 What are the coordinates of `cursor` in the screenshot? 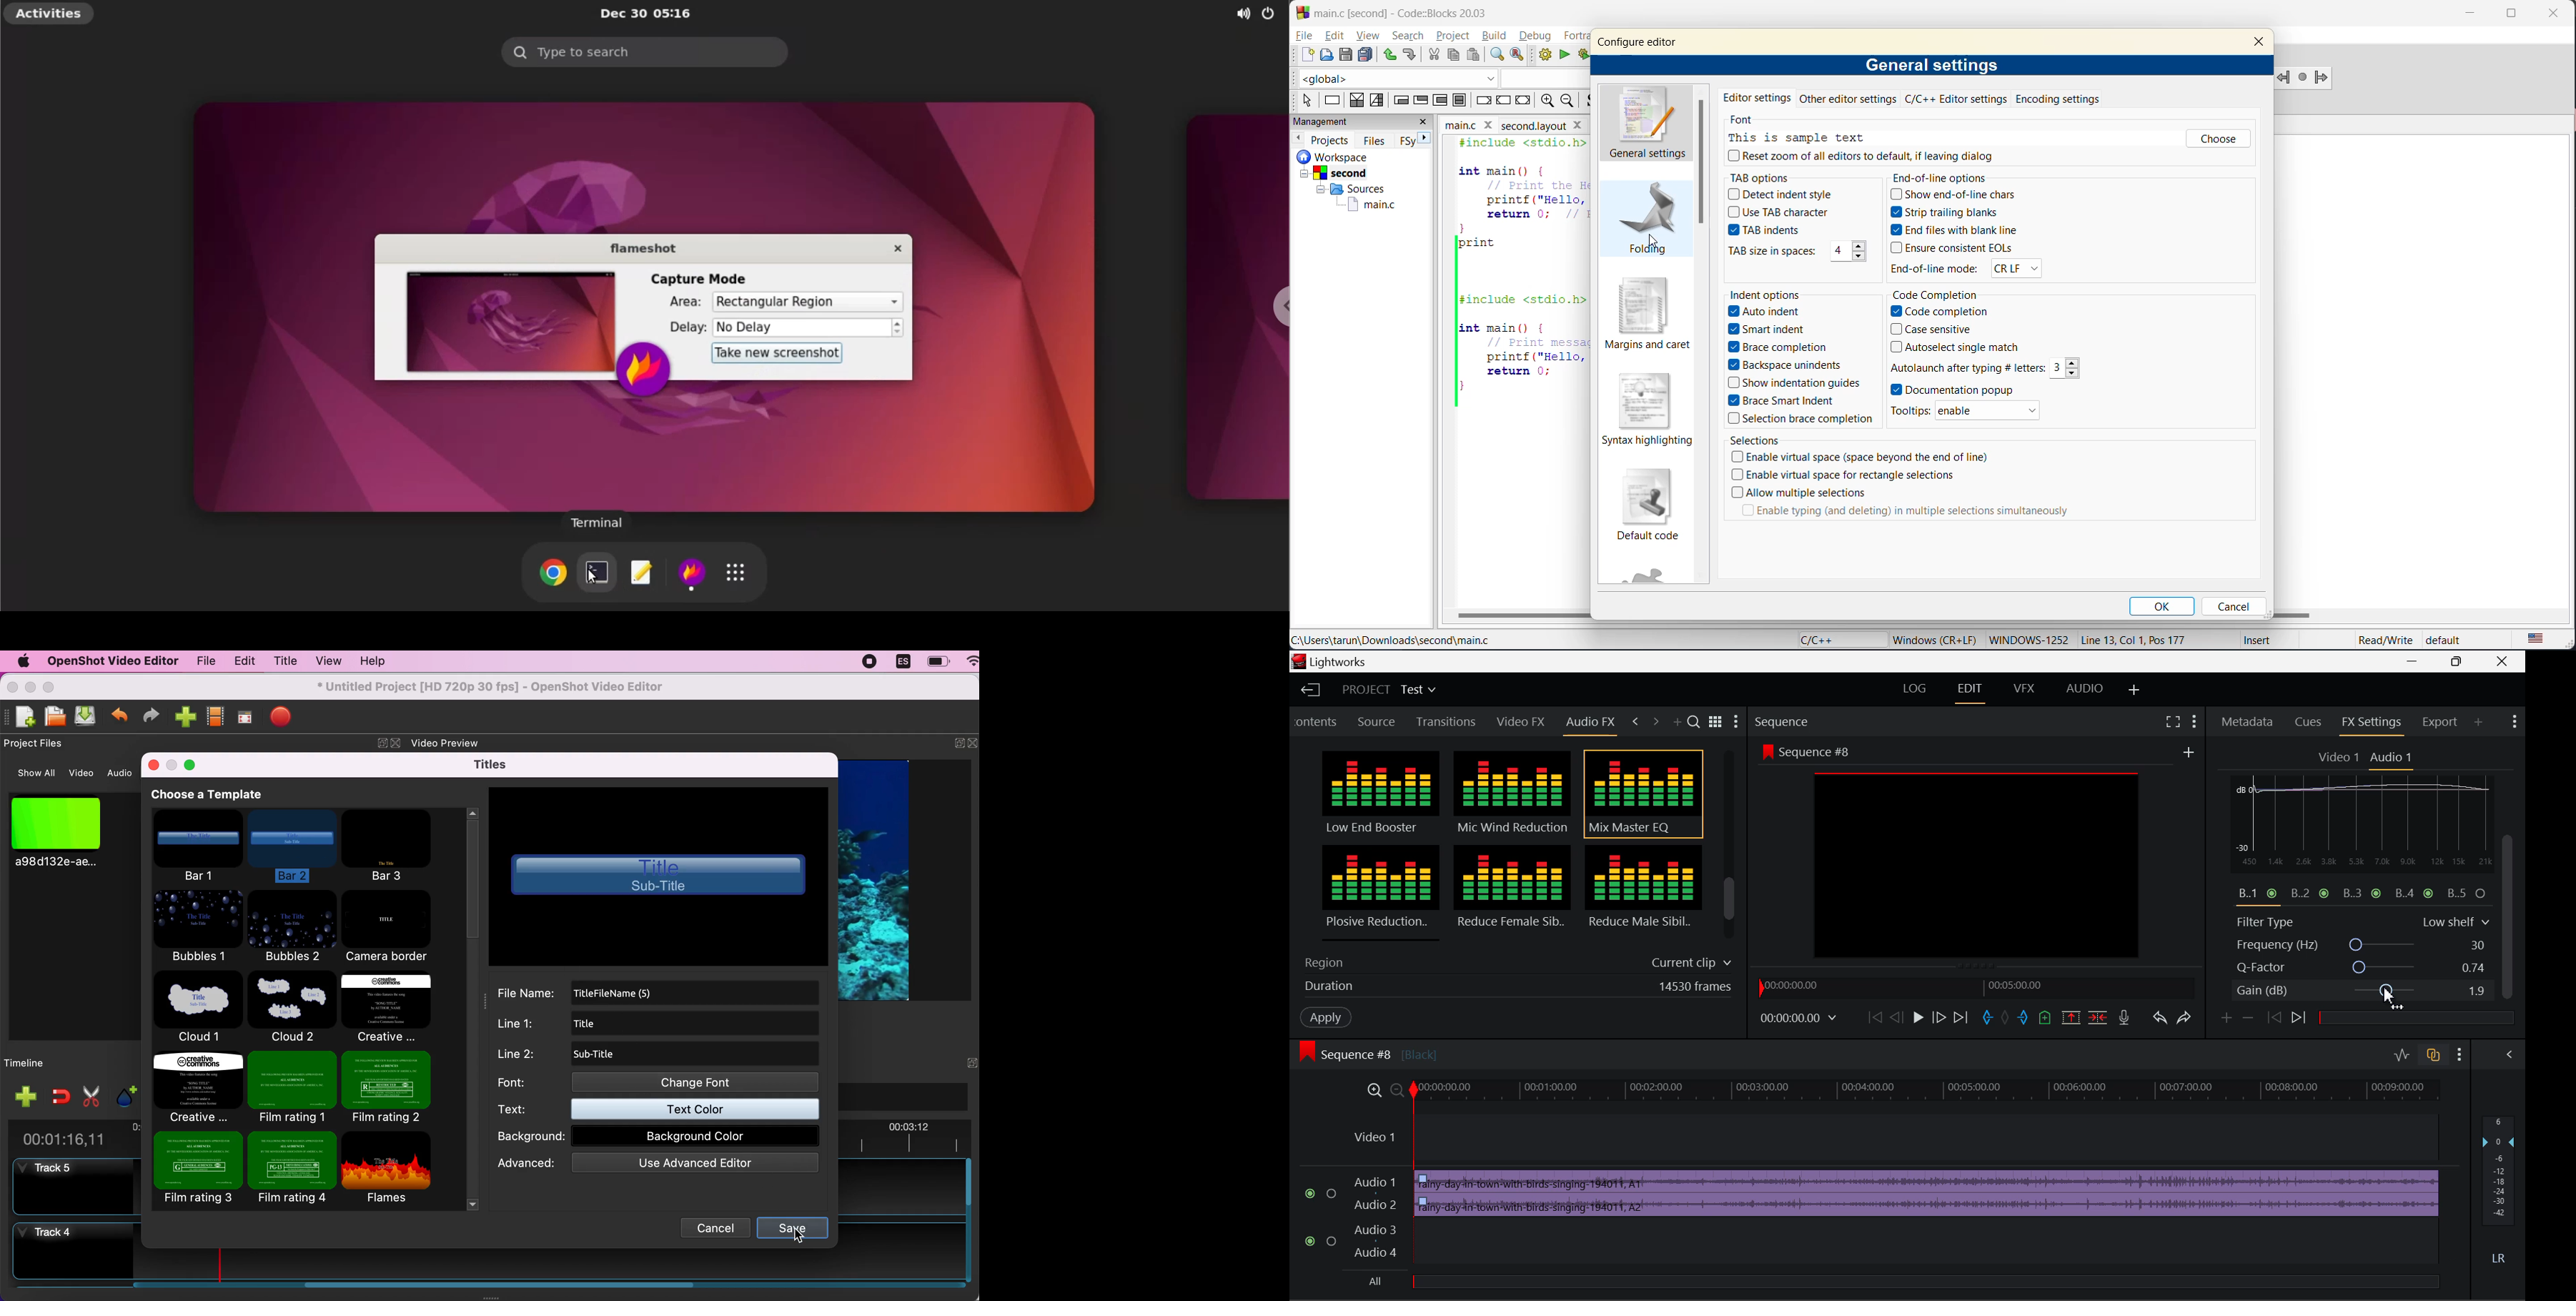 It's located at (789, 1236).